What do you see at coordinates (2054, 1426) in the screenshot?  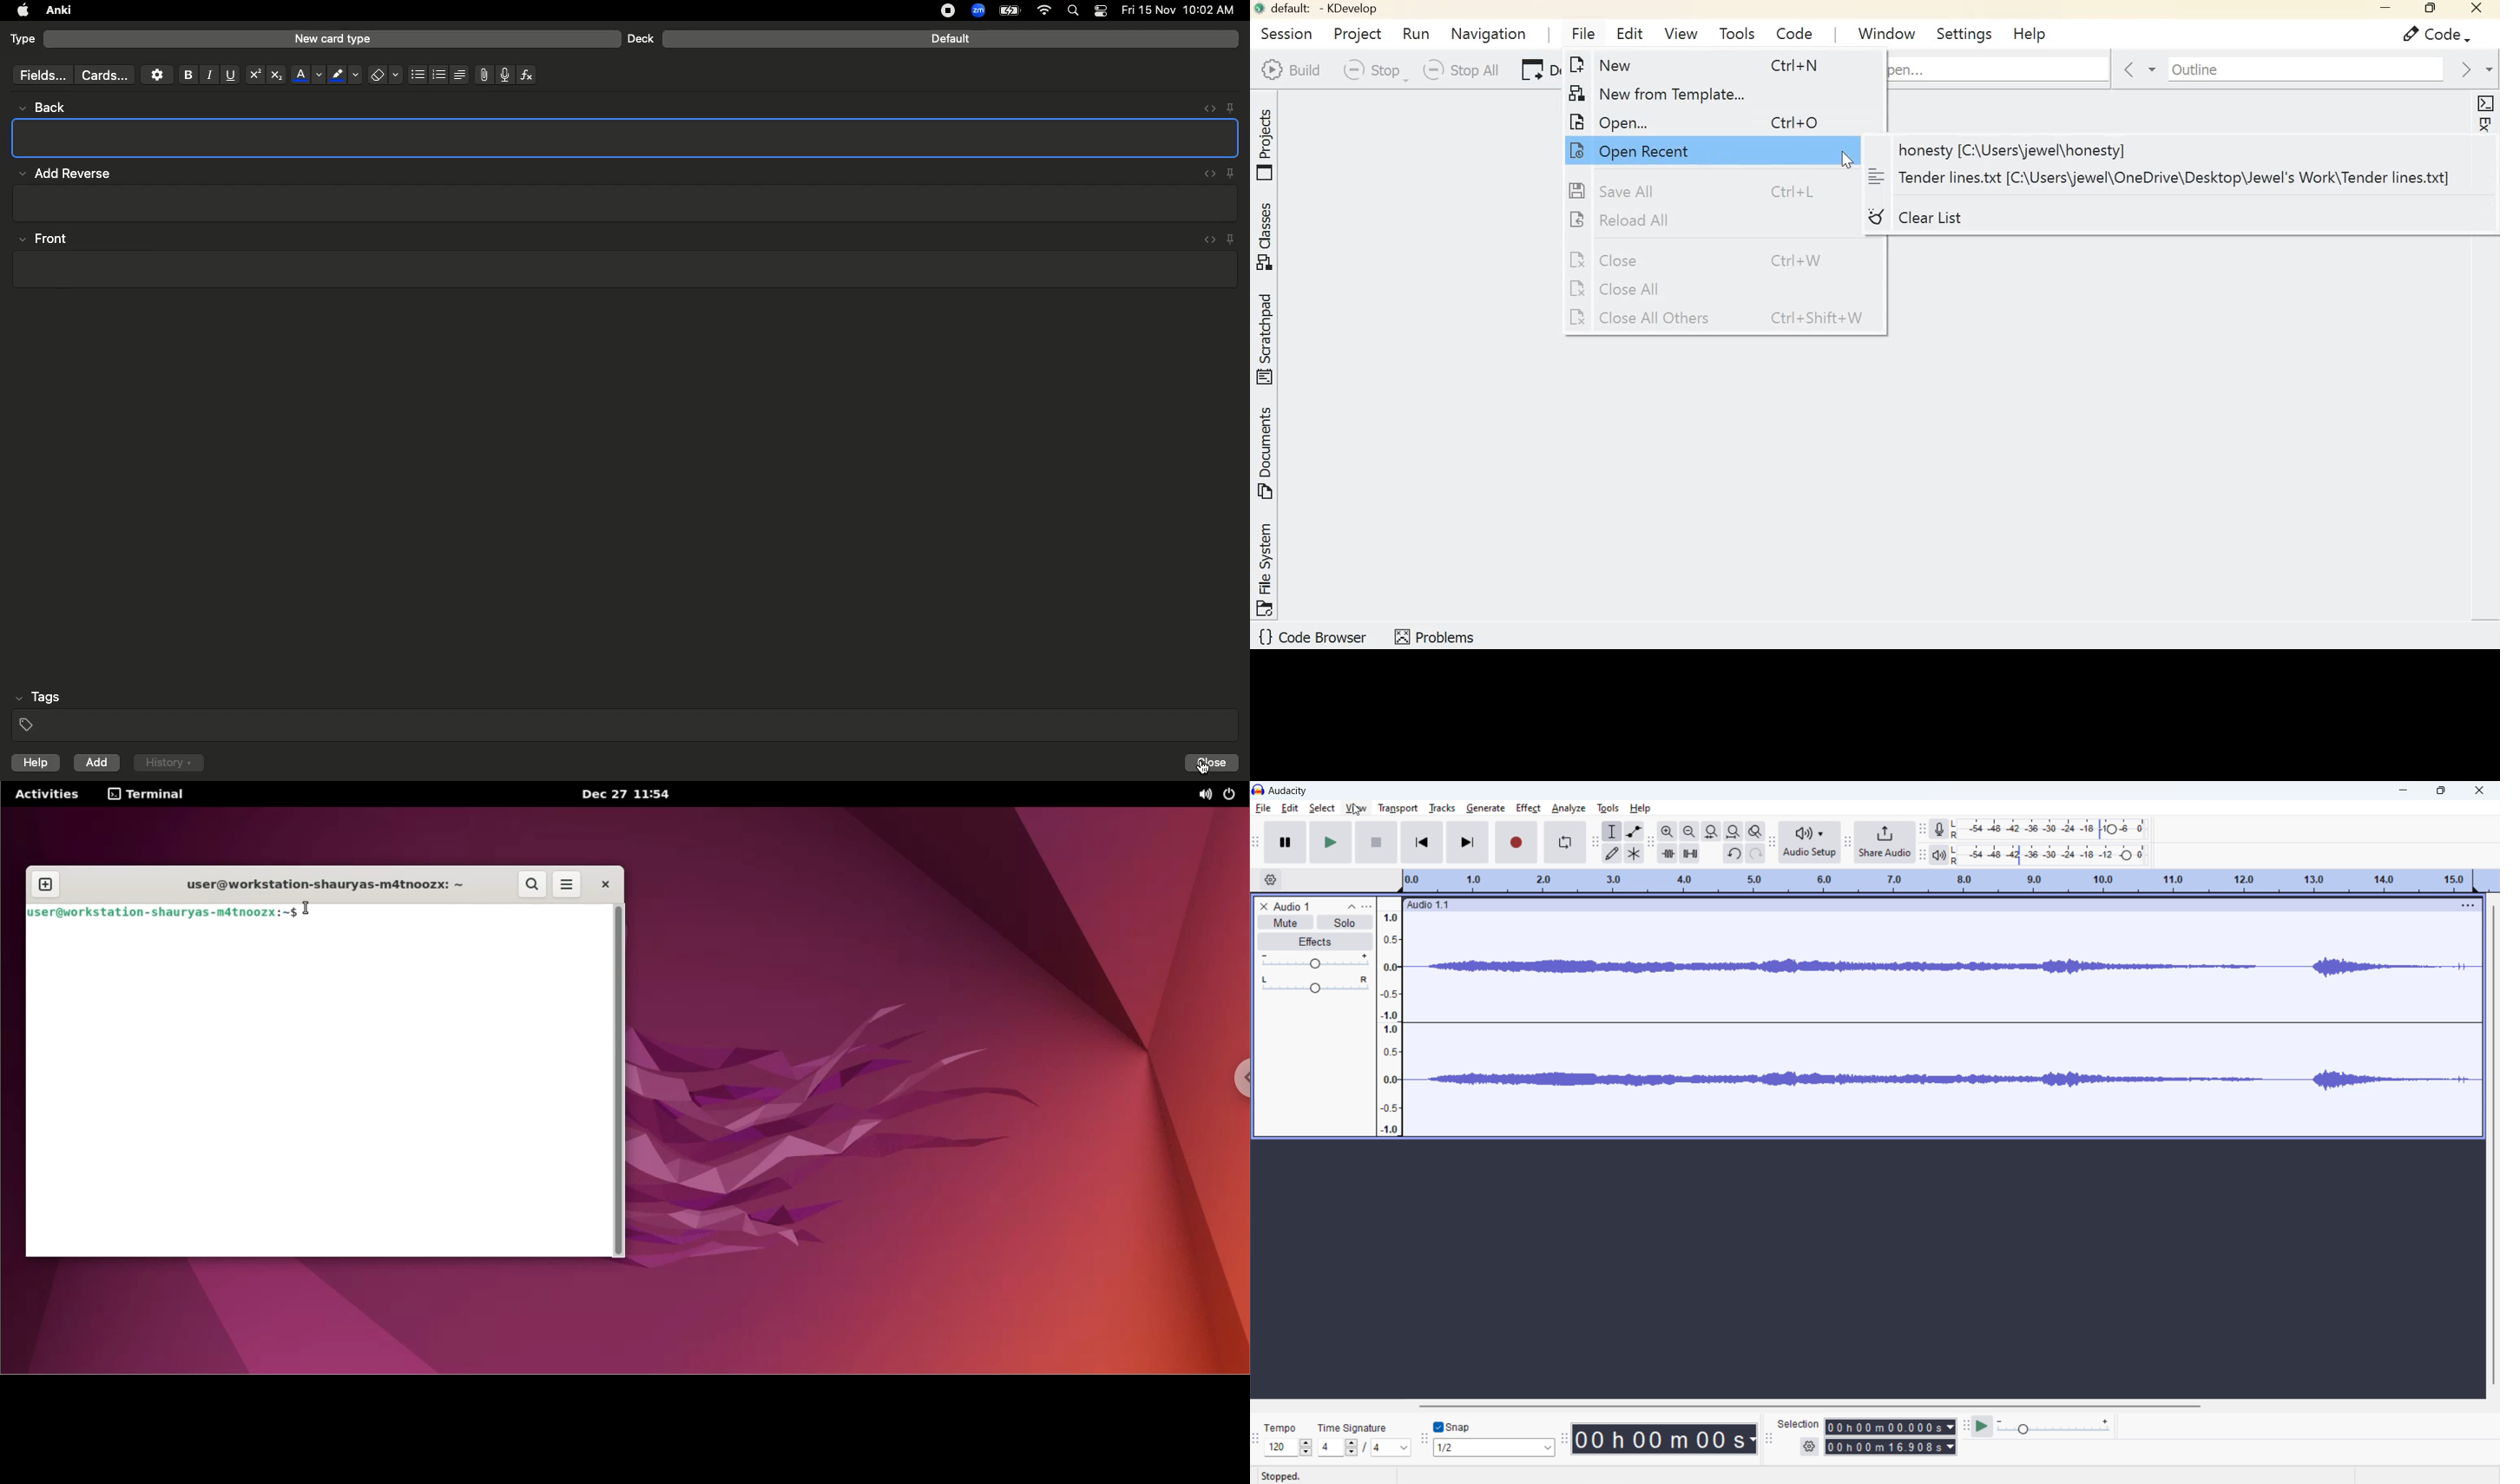 I see `playback speed` at bounding box center [2054, 1426].